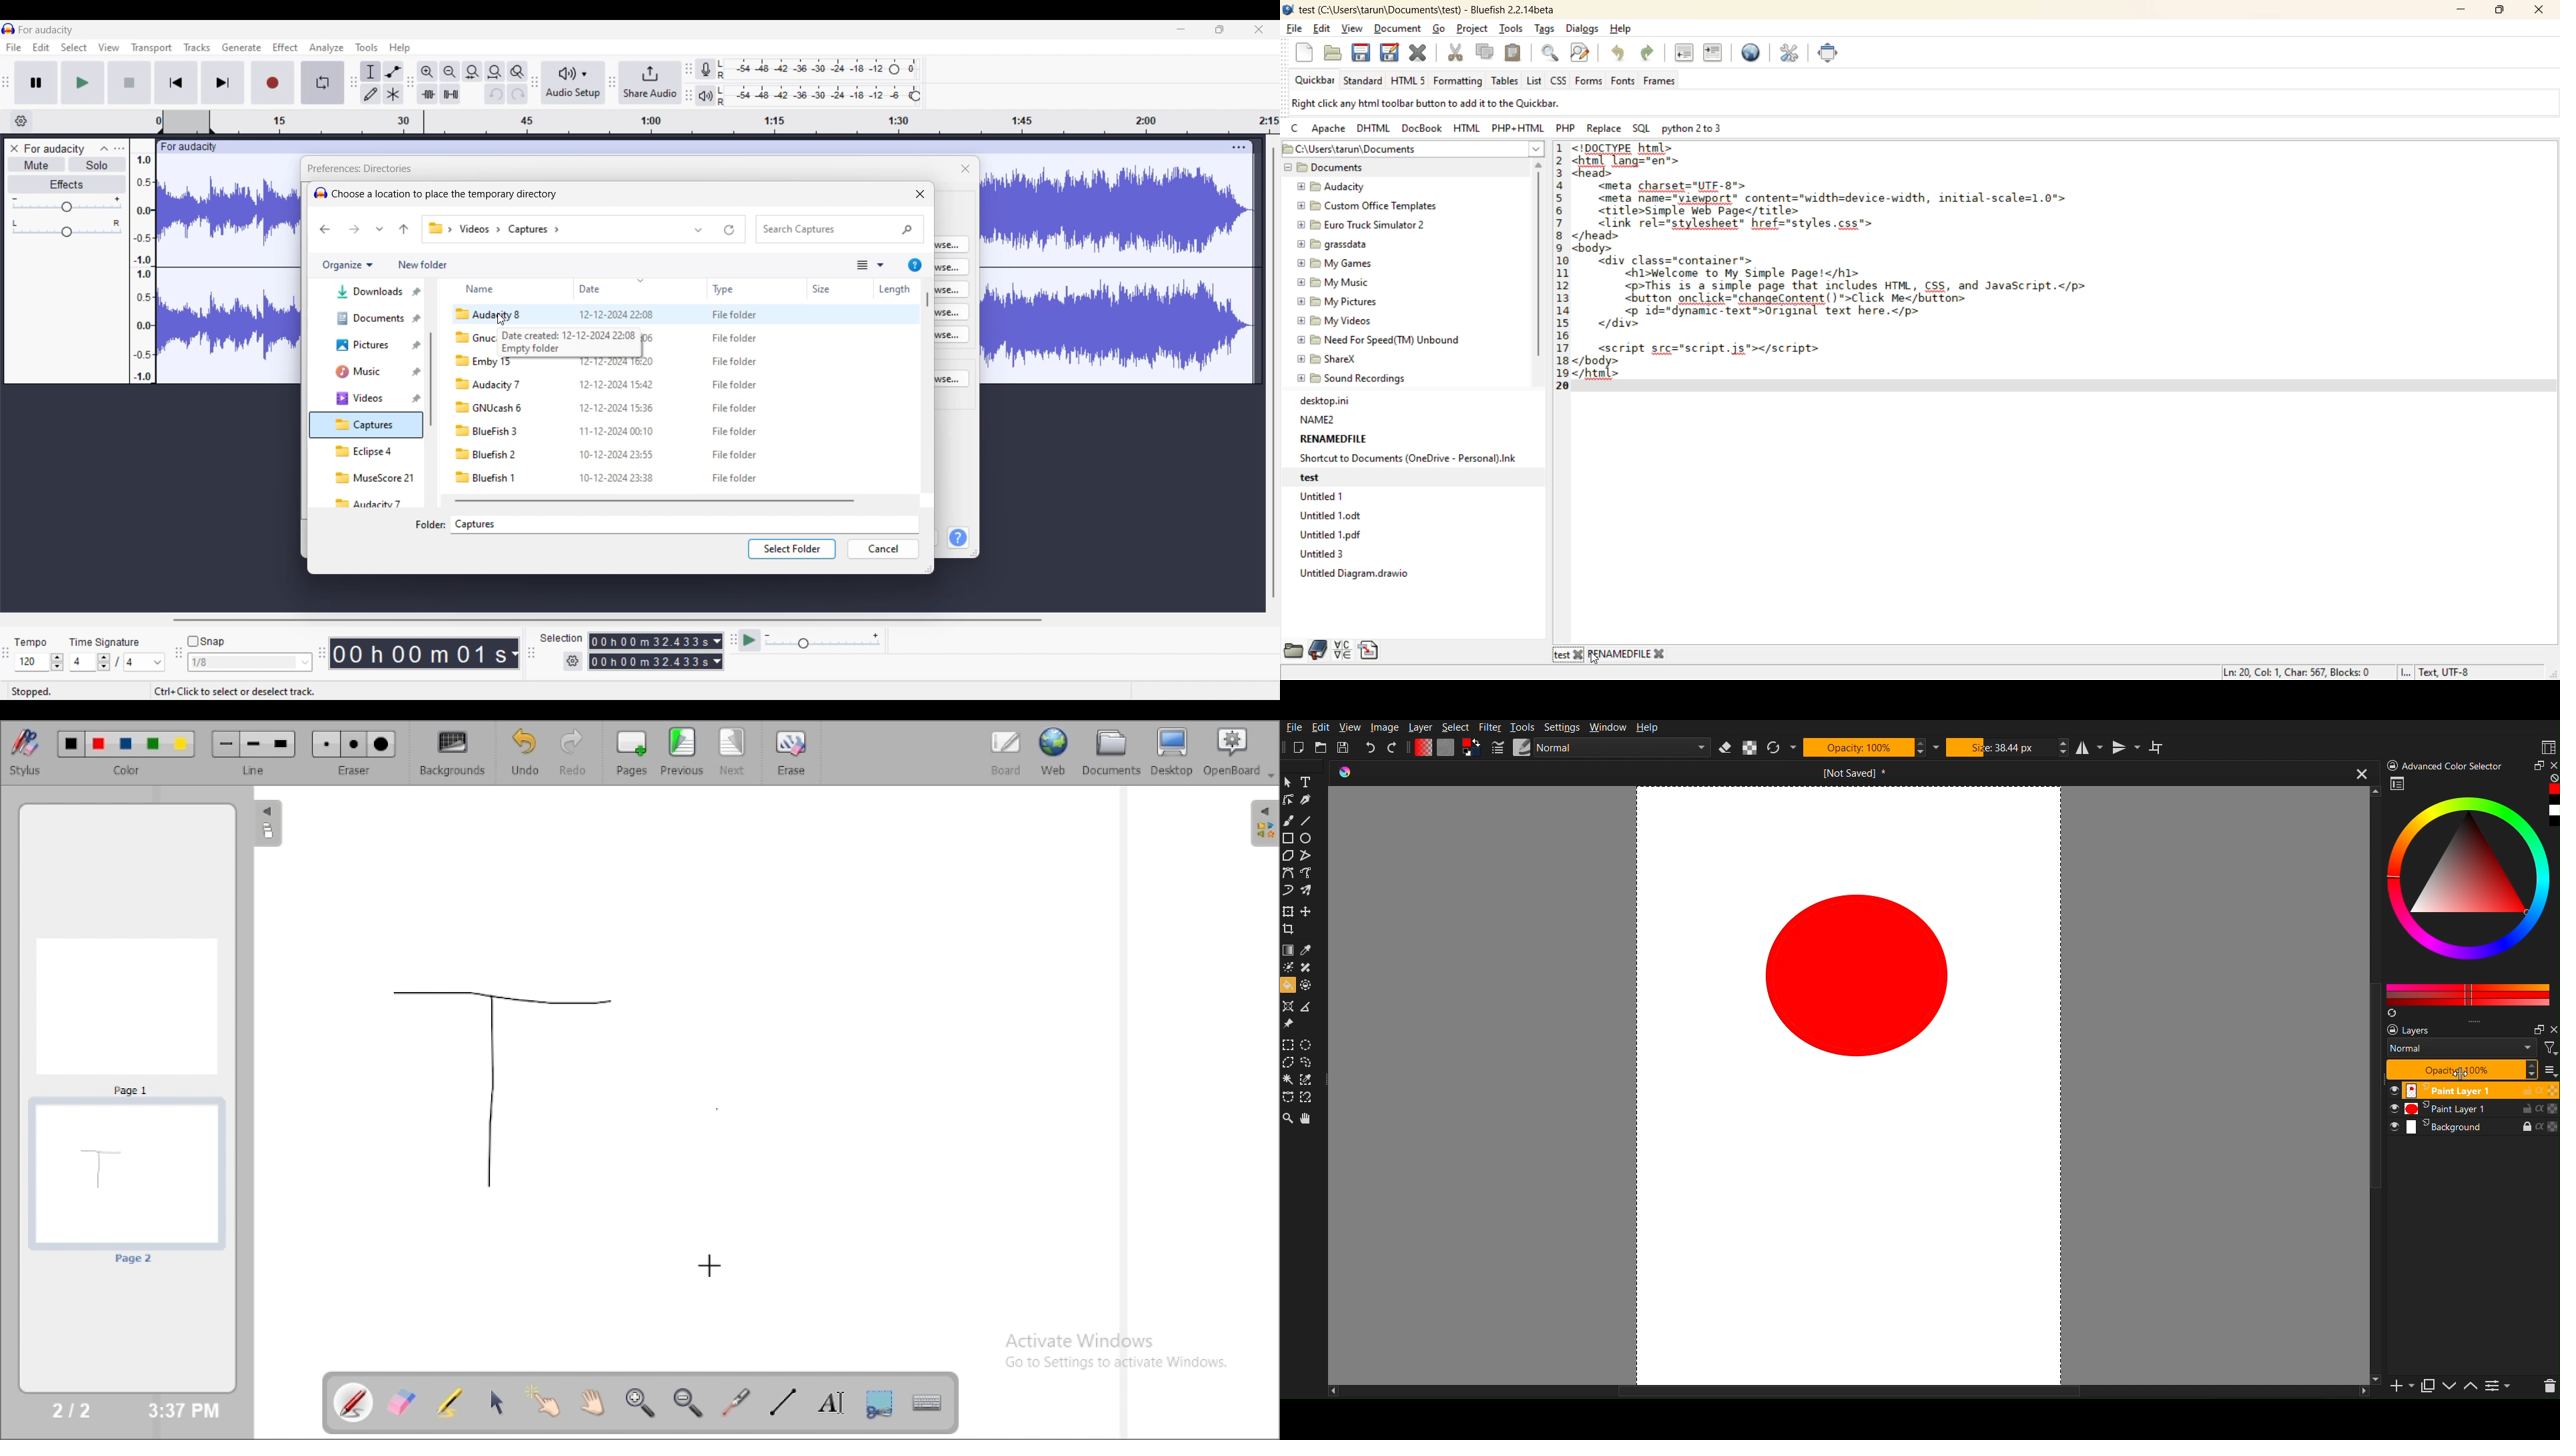 This screenshot has width=2576, height=1456. I want to click on css, so click(1559, 81).